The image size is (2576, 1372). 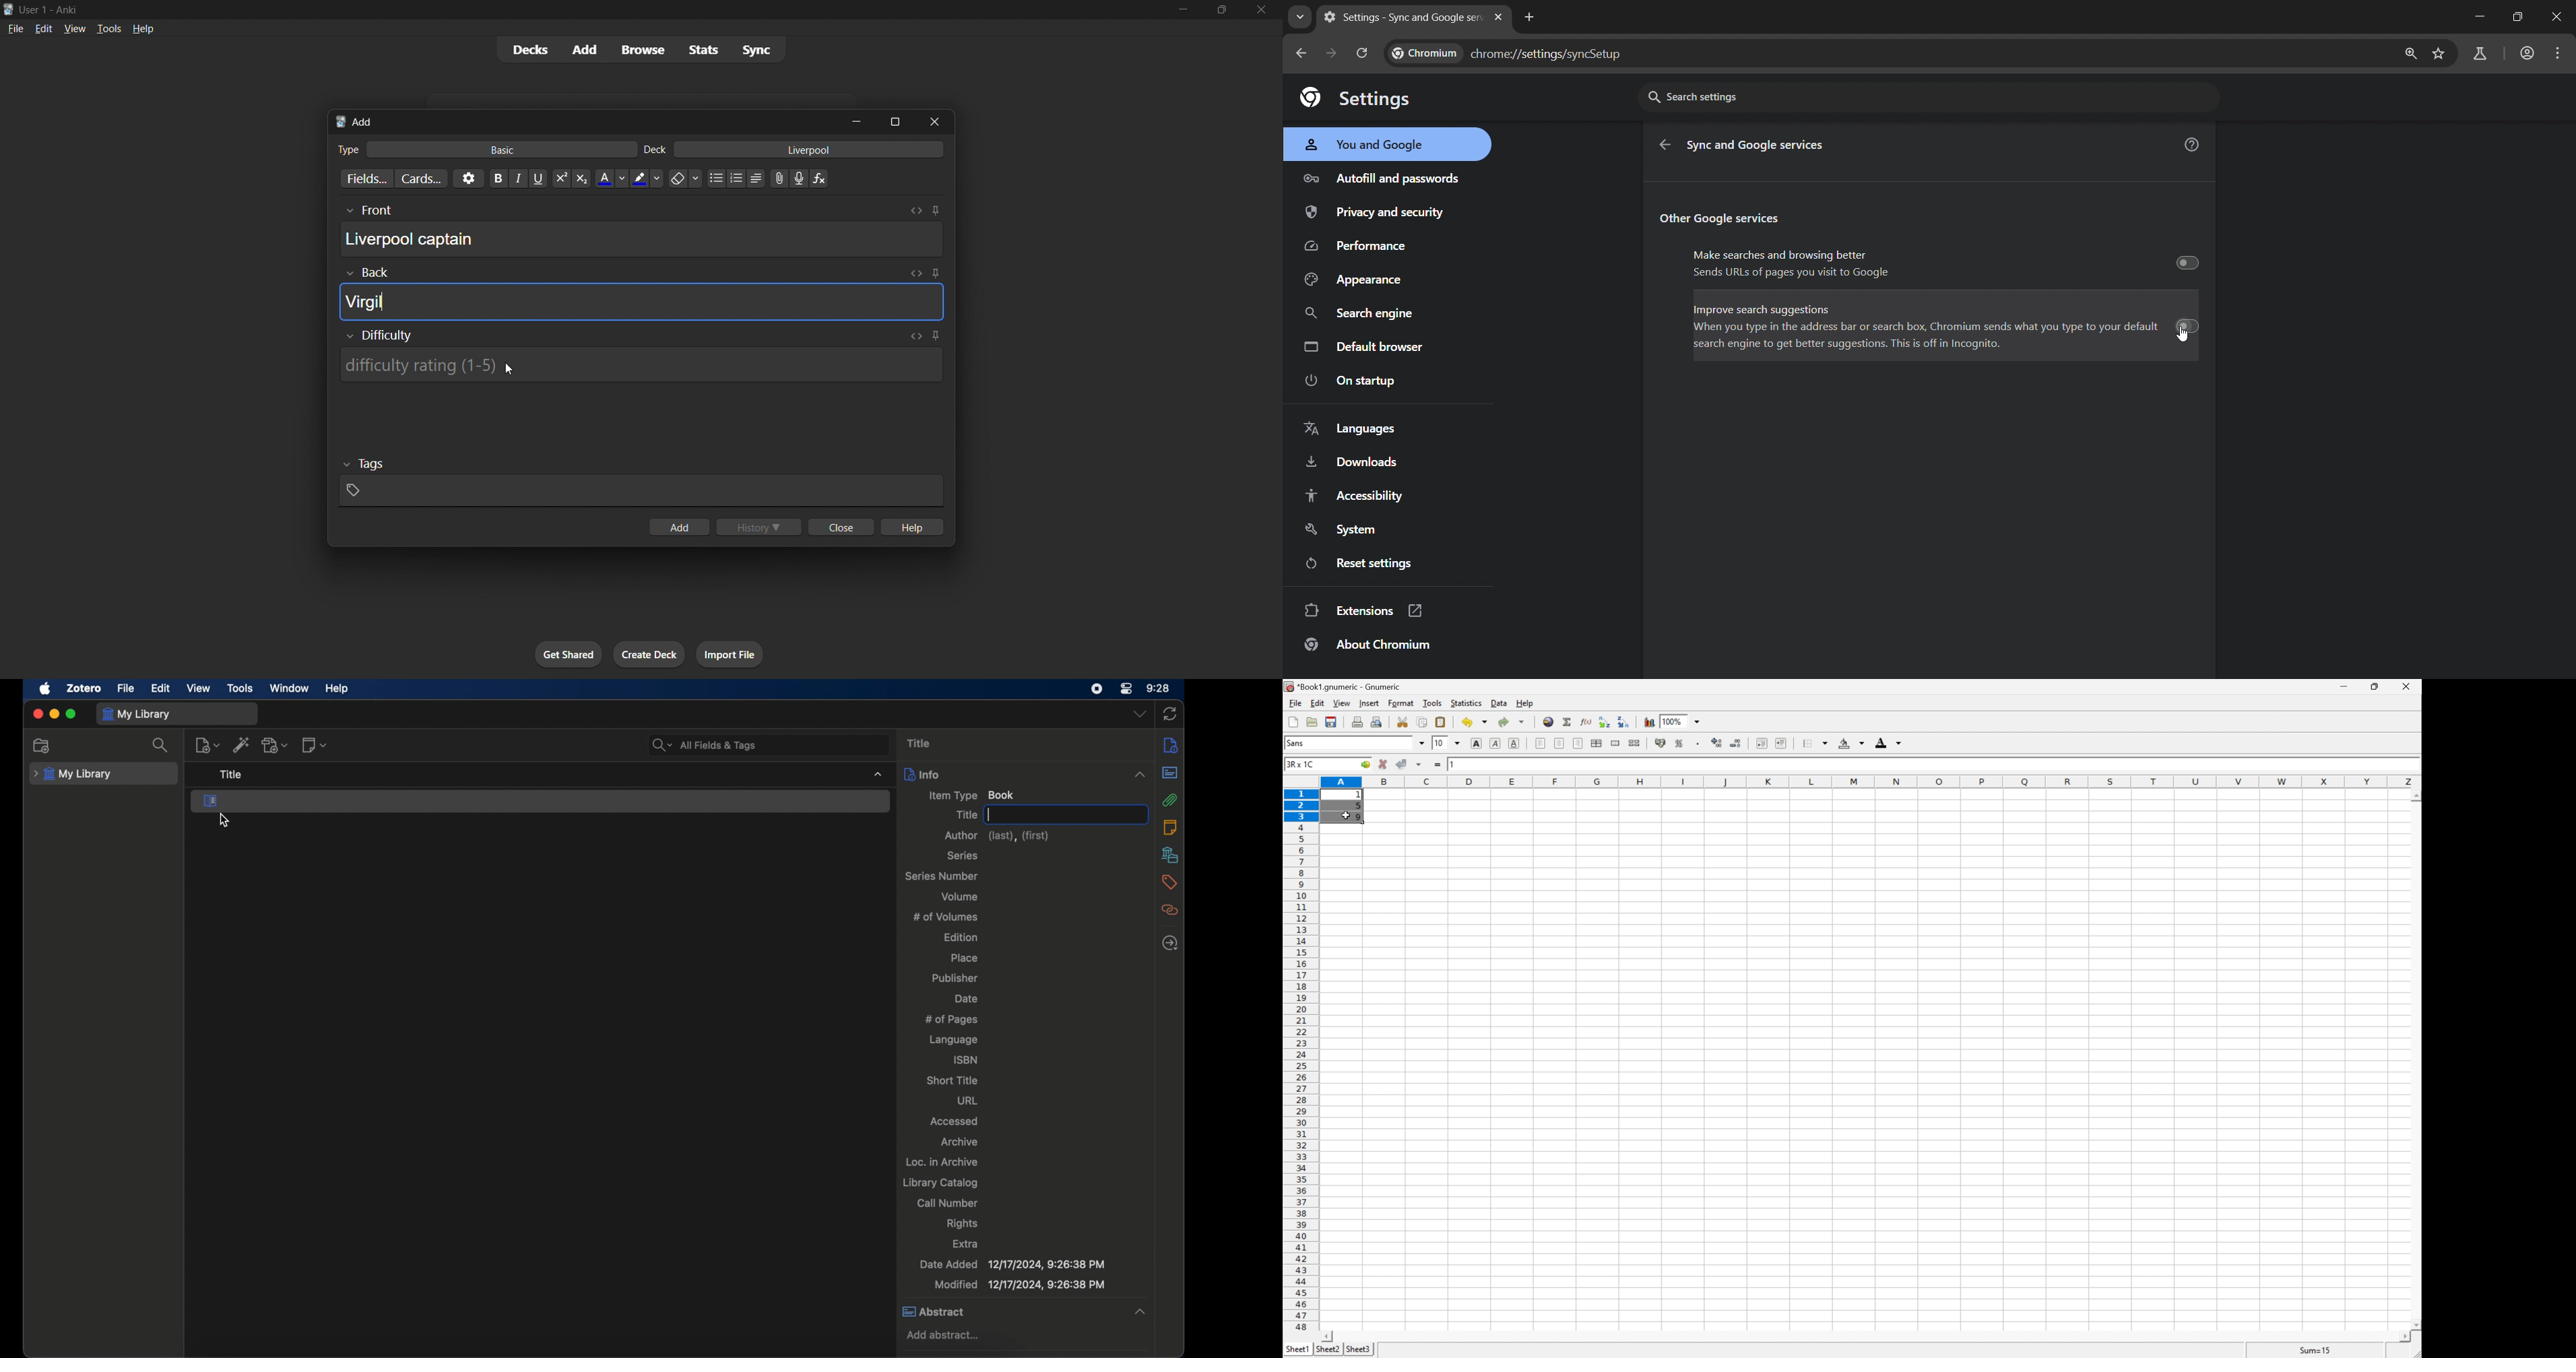 What do you see at coordinates (1421, 722) in the screenshot?
I see `copy` at bounding box center [1421, 722].